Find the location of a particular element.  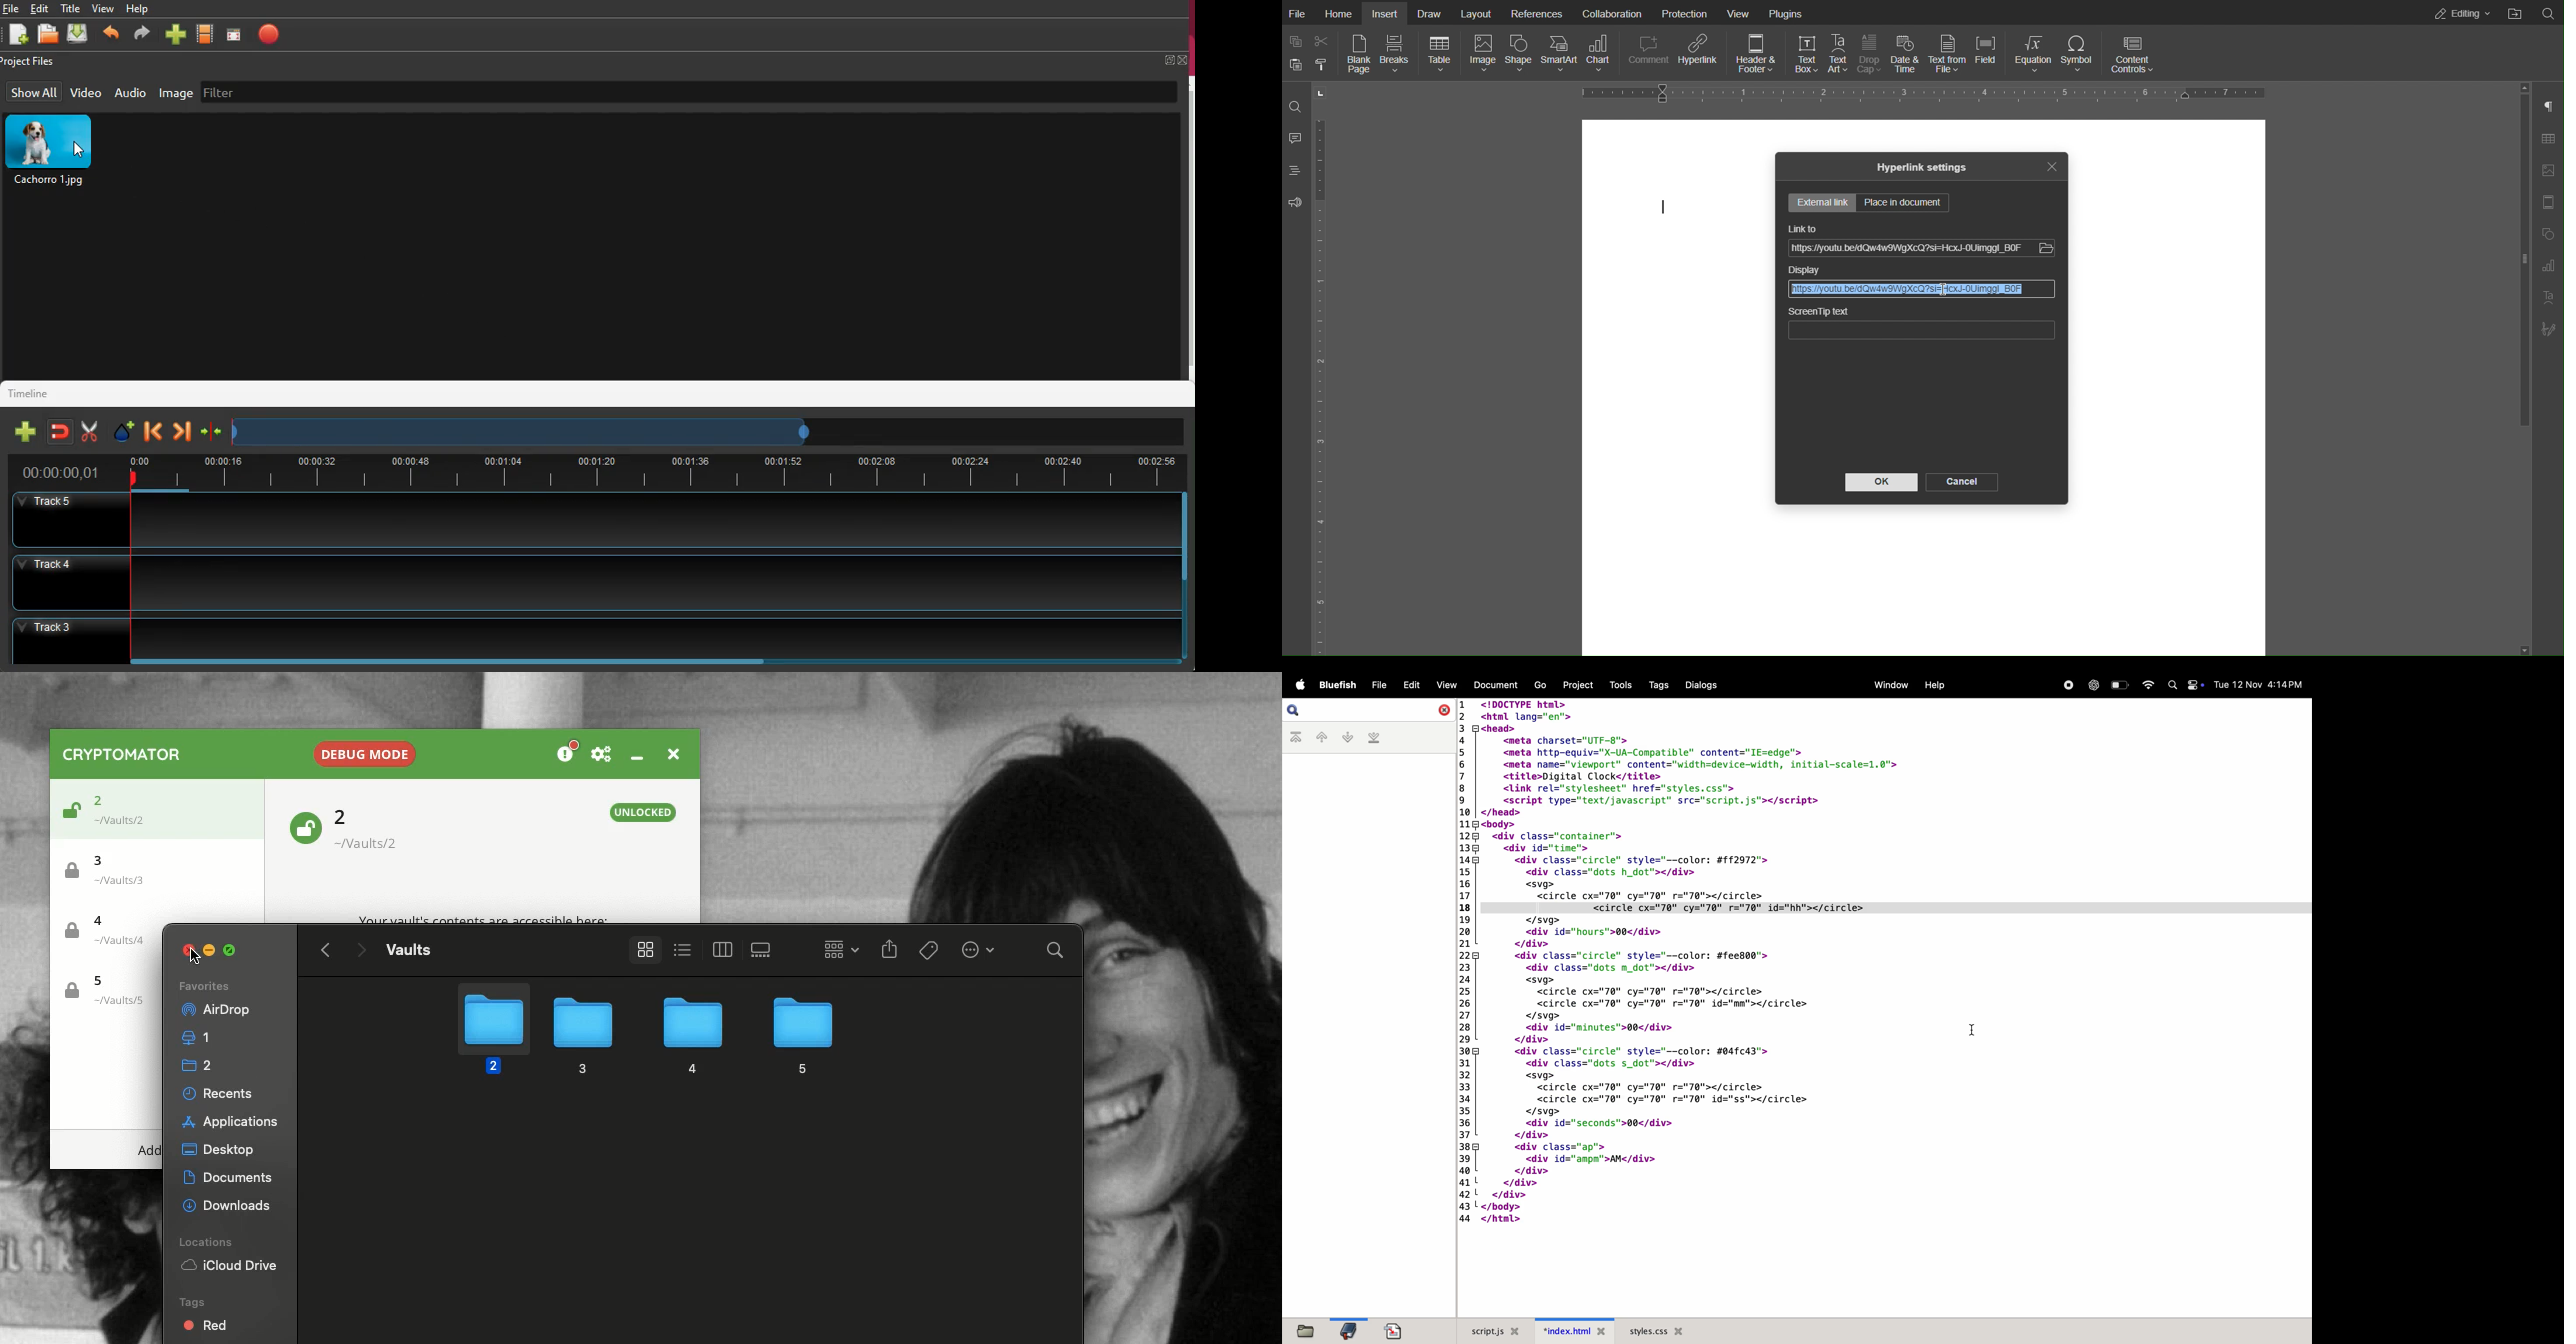

Field is located at coordinates (1991, 54).